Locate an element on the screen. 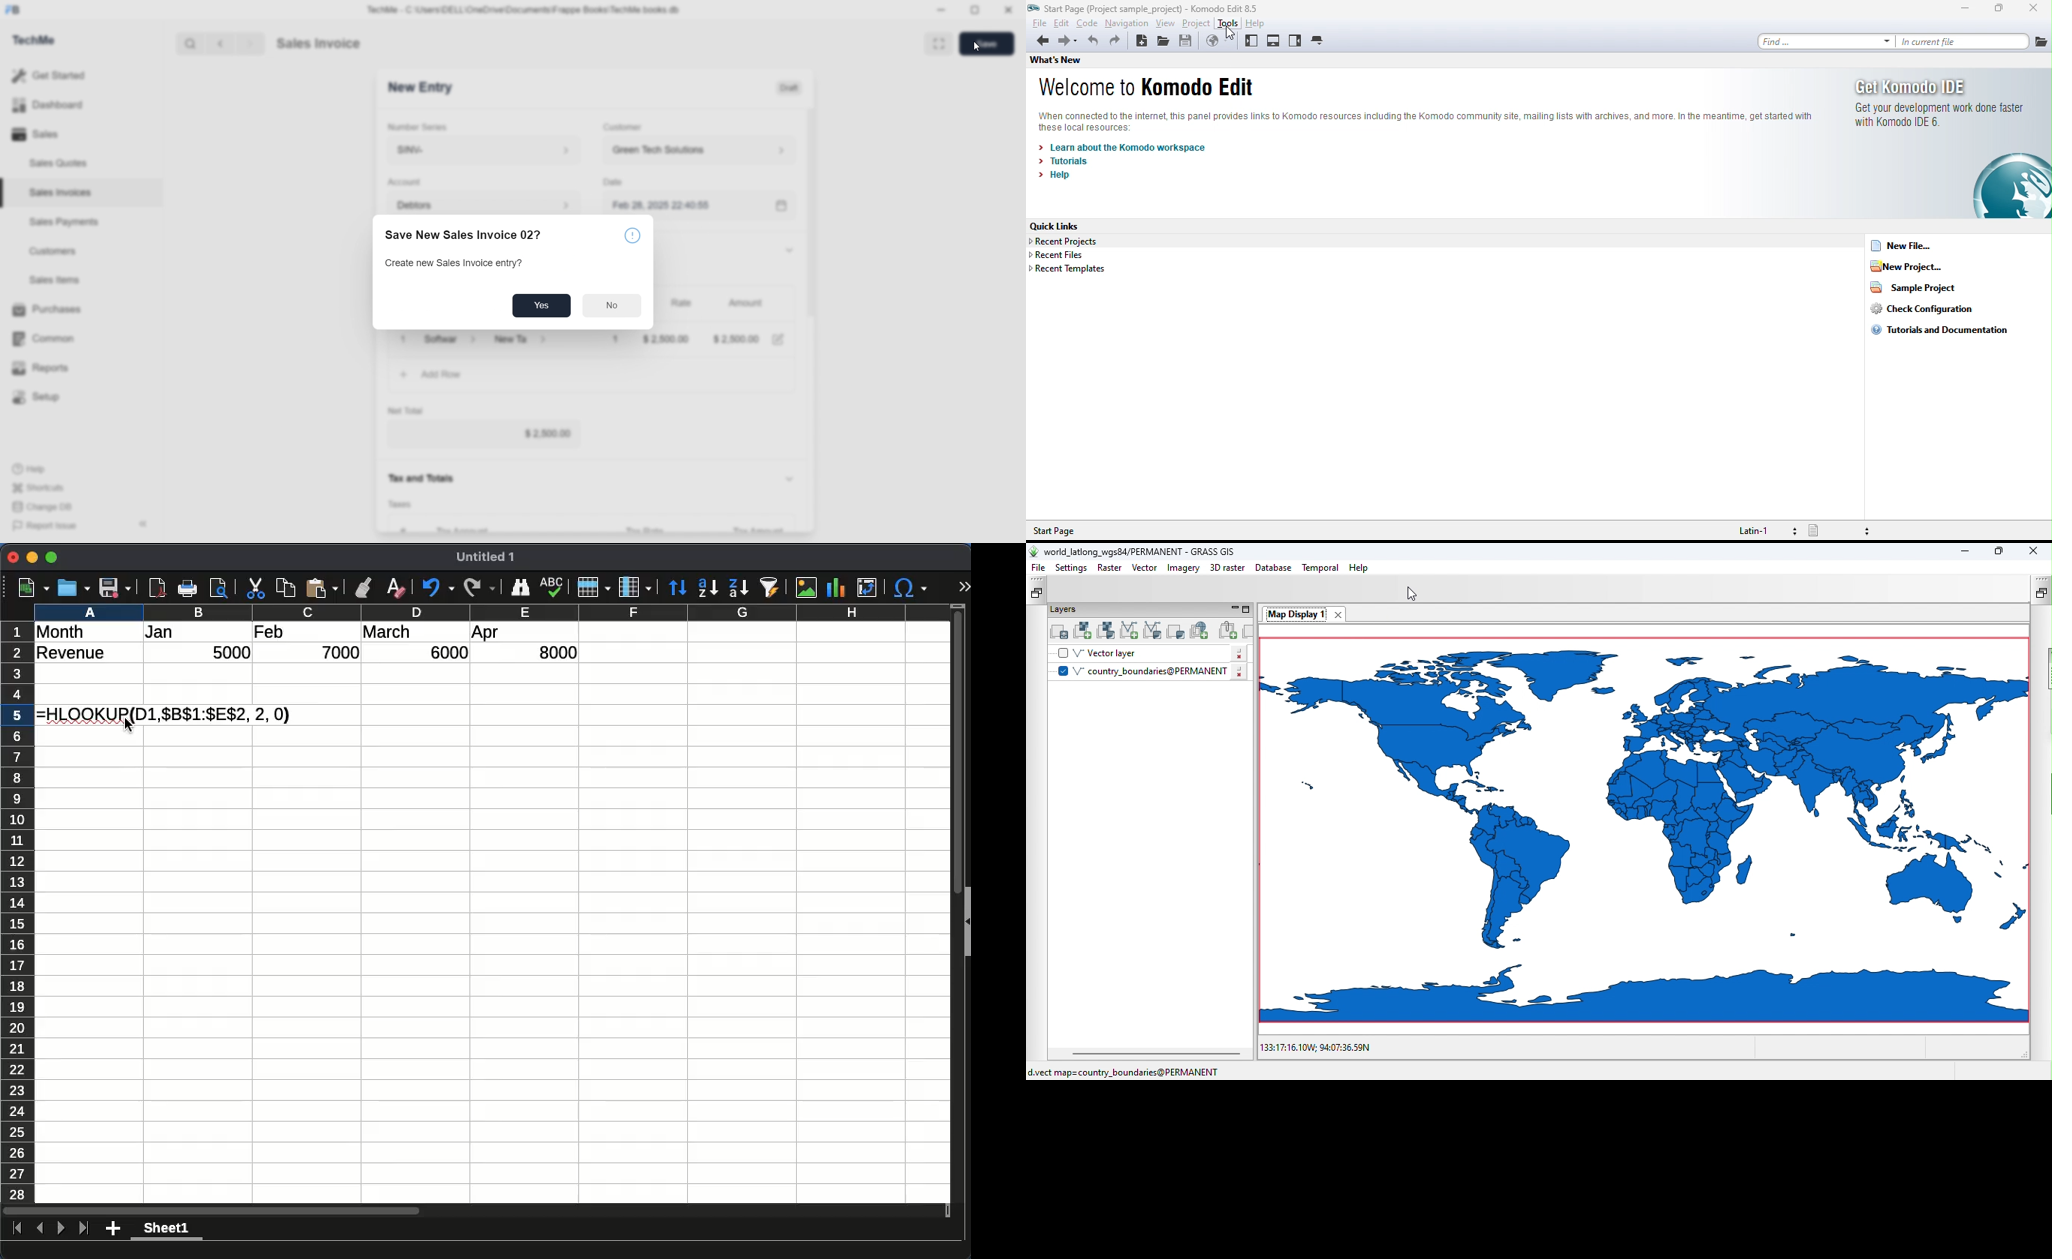  Create new Sales Invoice entry? is located at coordinates (457, 264).